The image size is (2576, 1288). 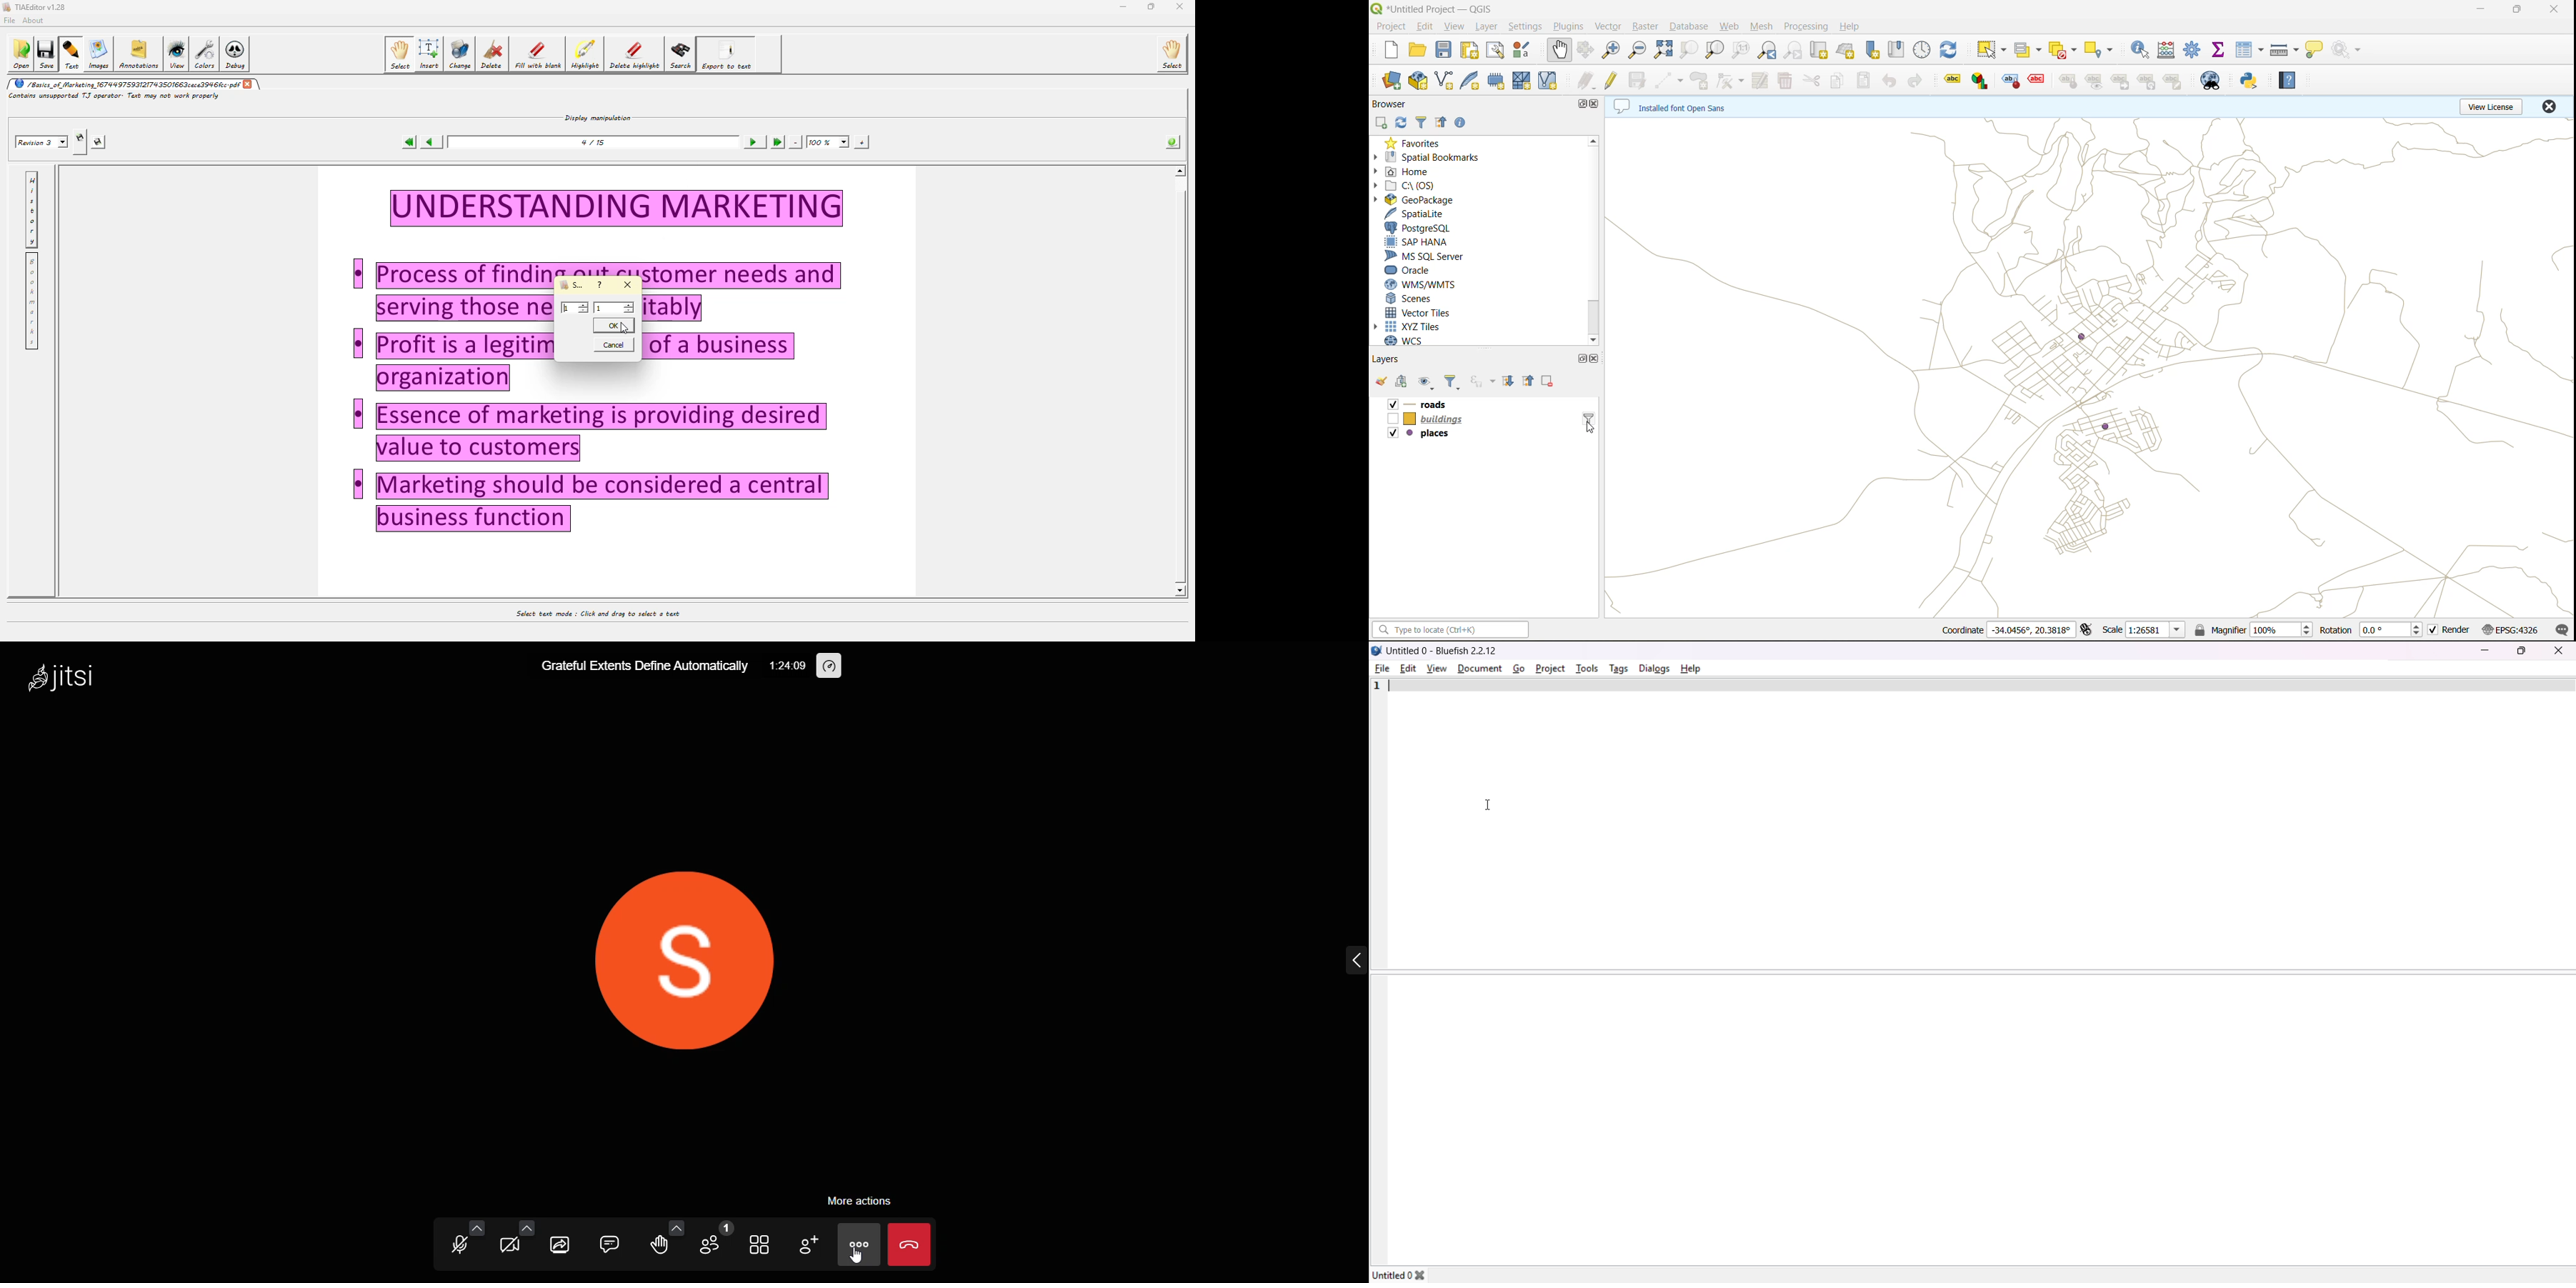 I want to click on cursor , so click(x=1588, y=429).